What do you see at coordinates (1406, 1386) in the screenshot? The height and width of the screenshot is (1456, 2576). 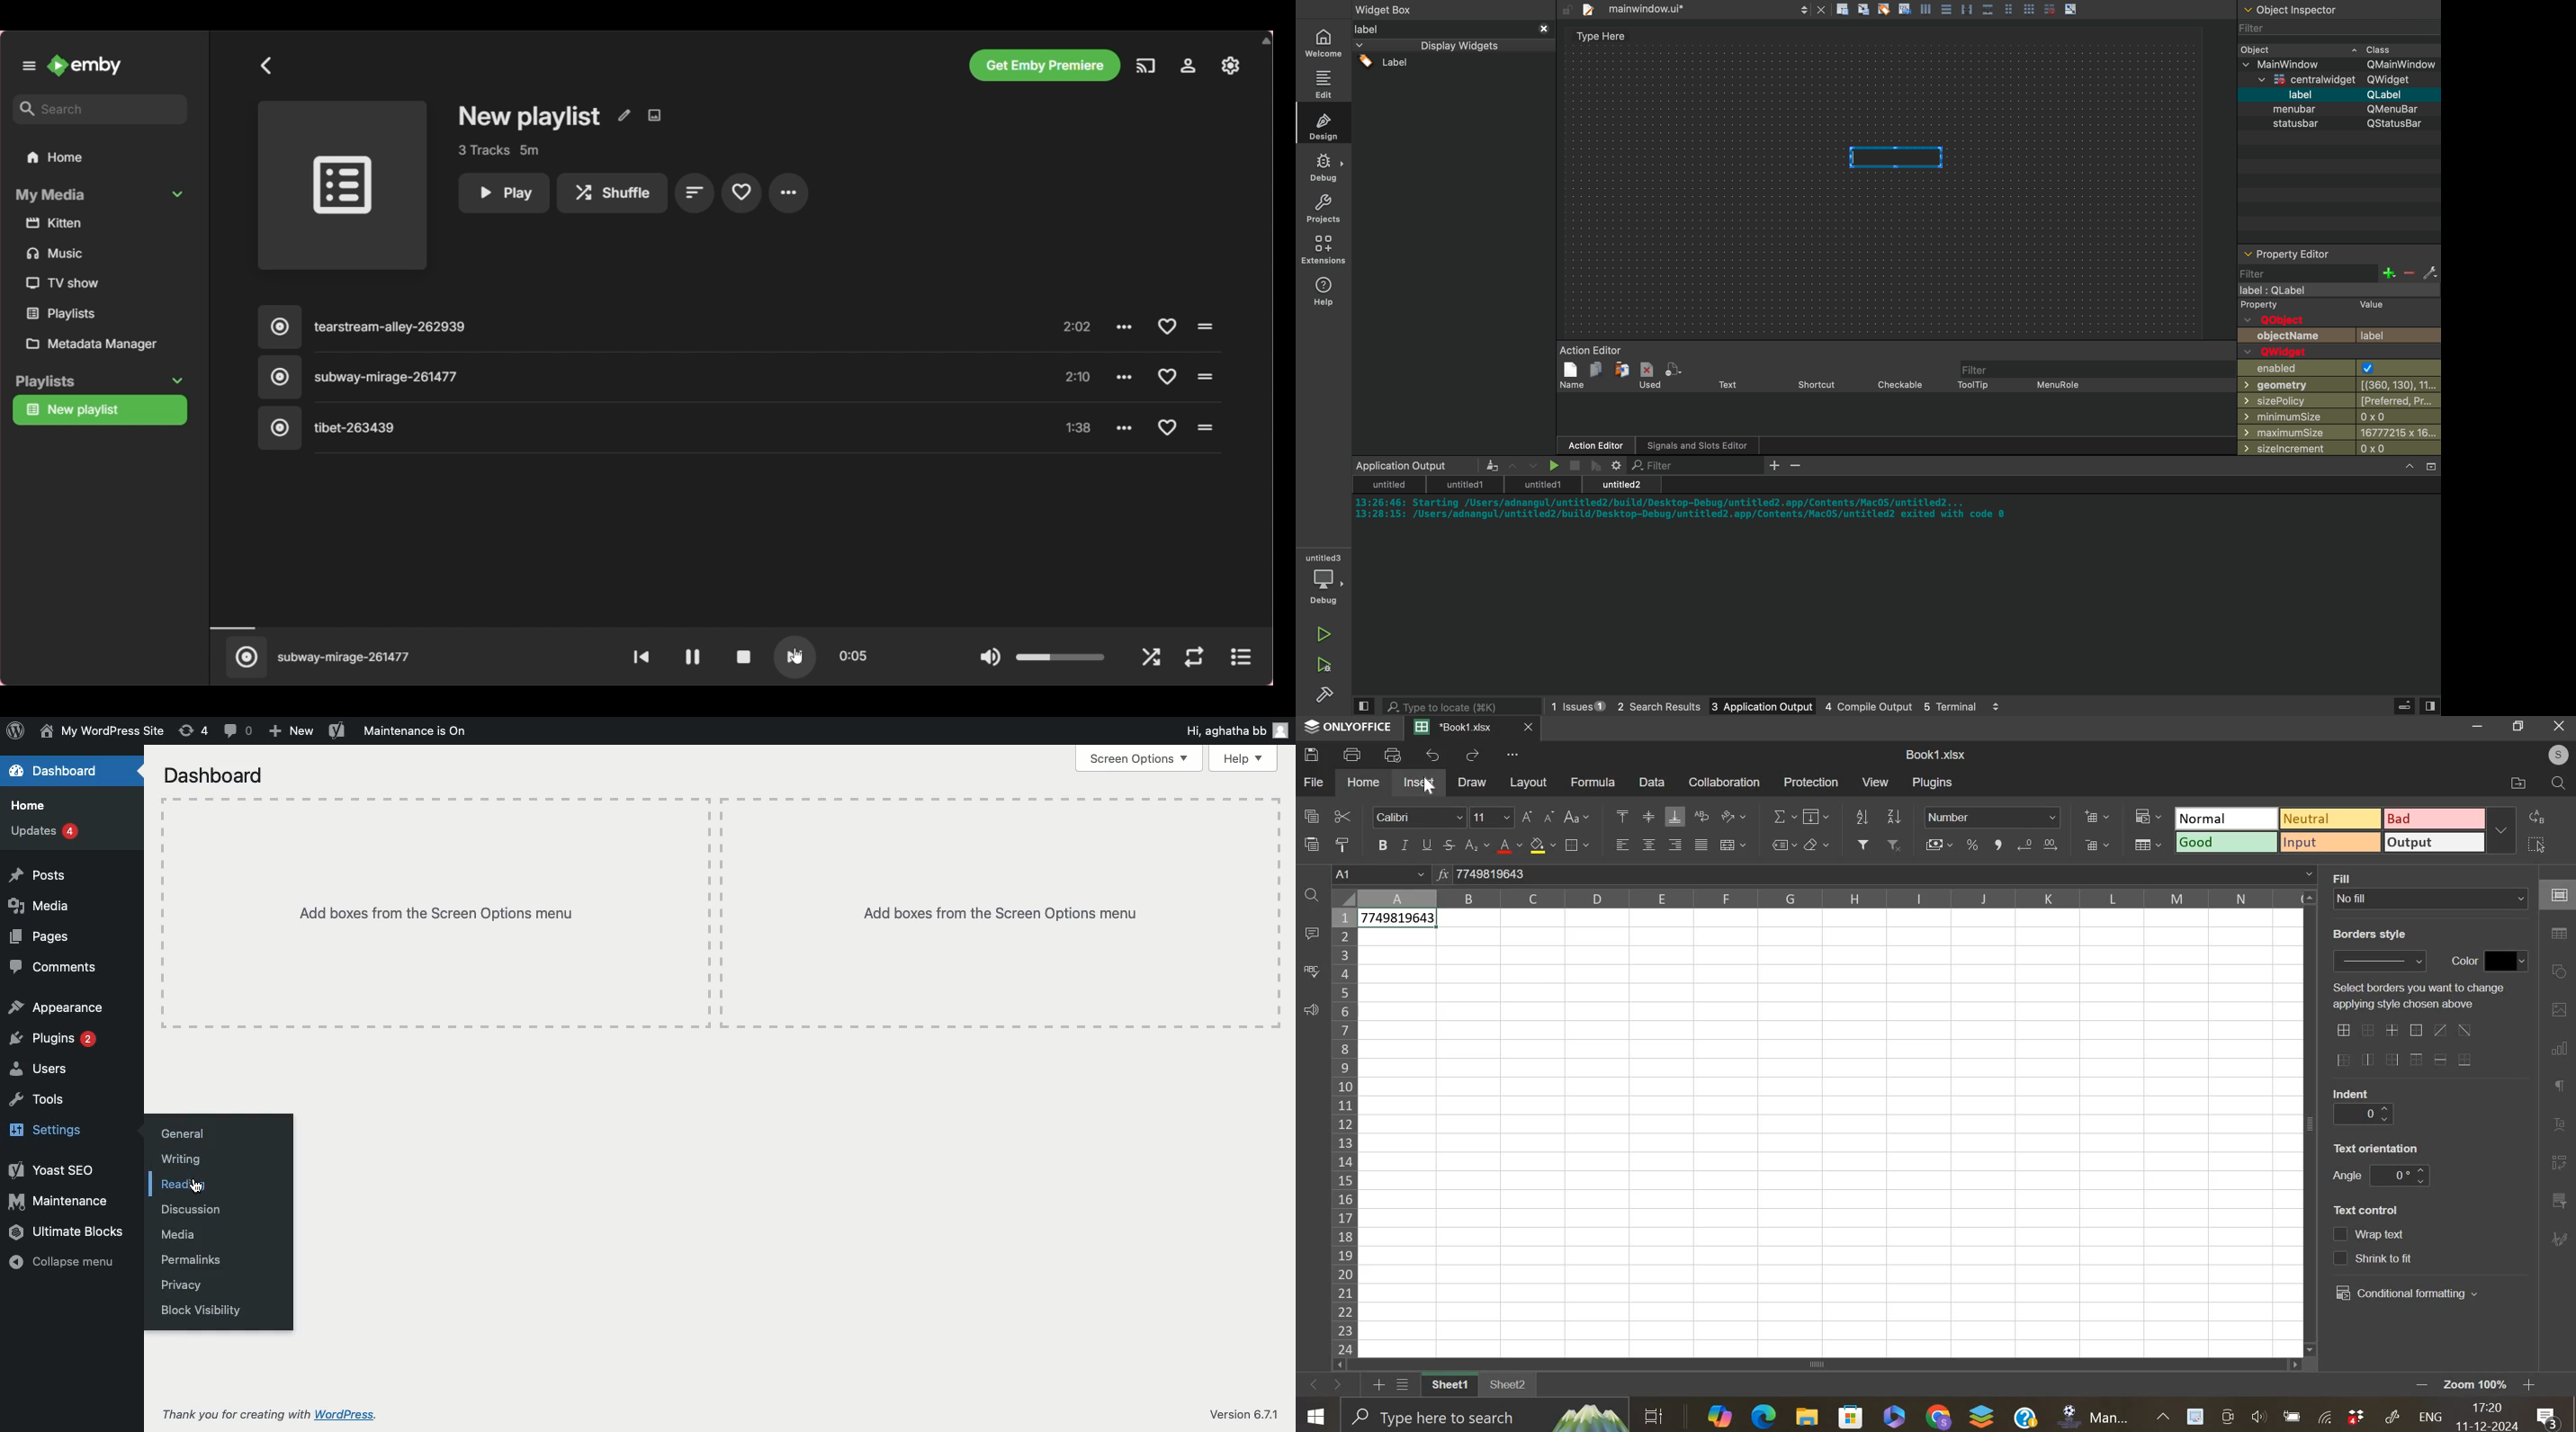 I see `list sheets` at bounding box center [1406, 1386].